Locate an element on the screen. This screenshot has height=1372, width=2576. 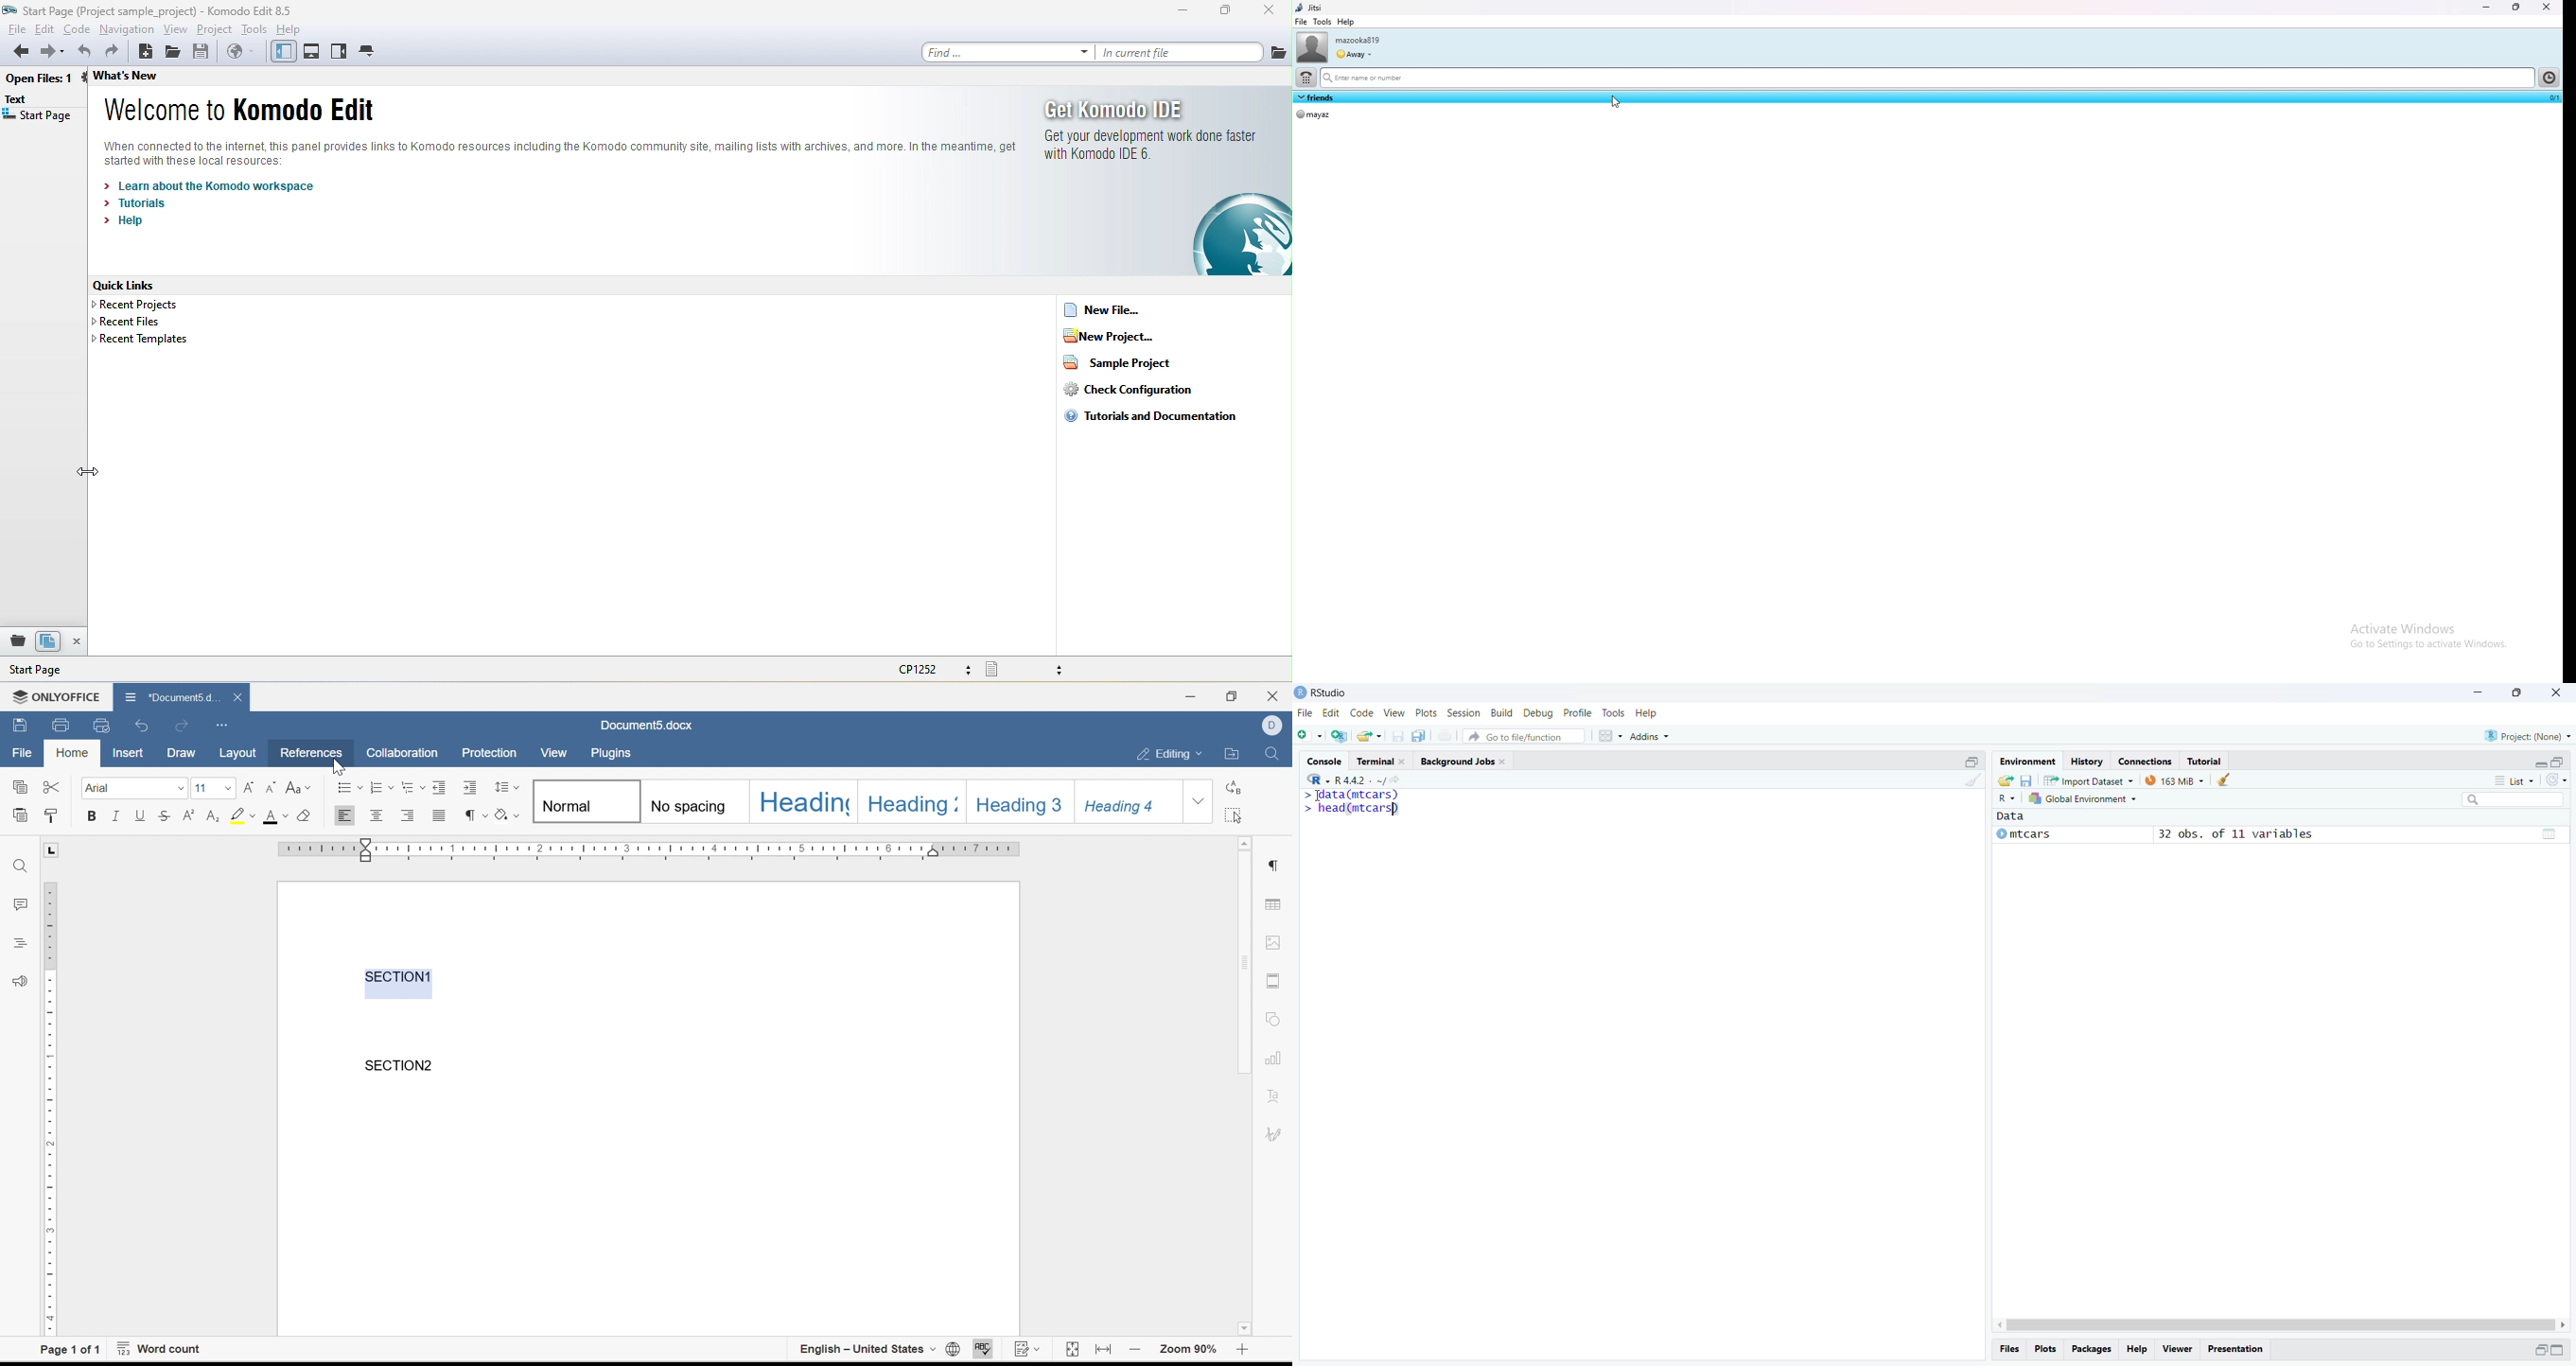
contact is located at coordinates (1315, 115).